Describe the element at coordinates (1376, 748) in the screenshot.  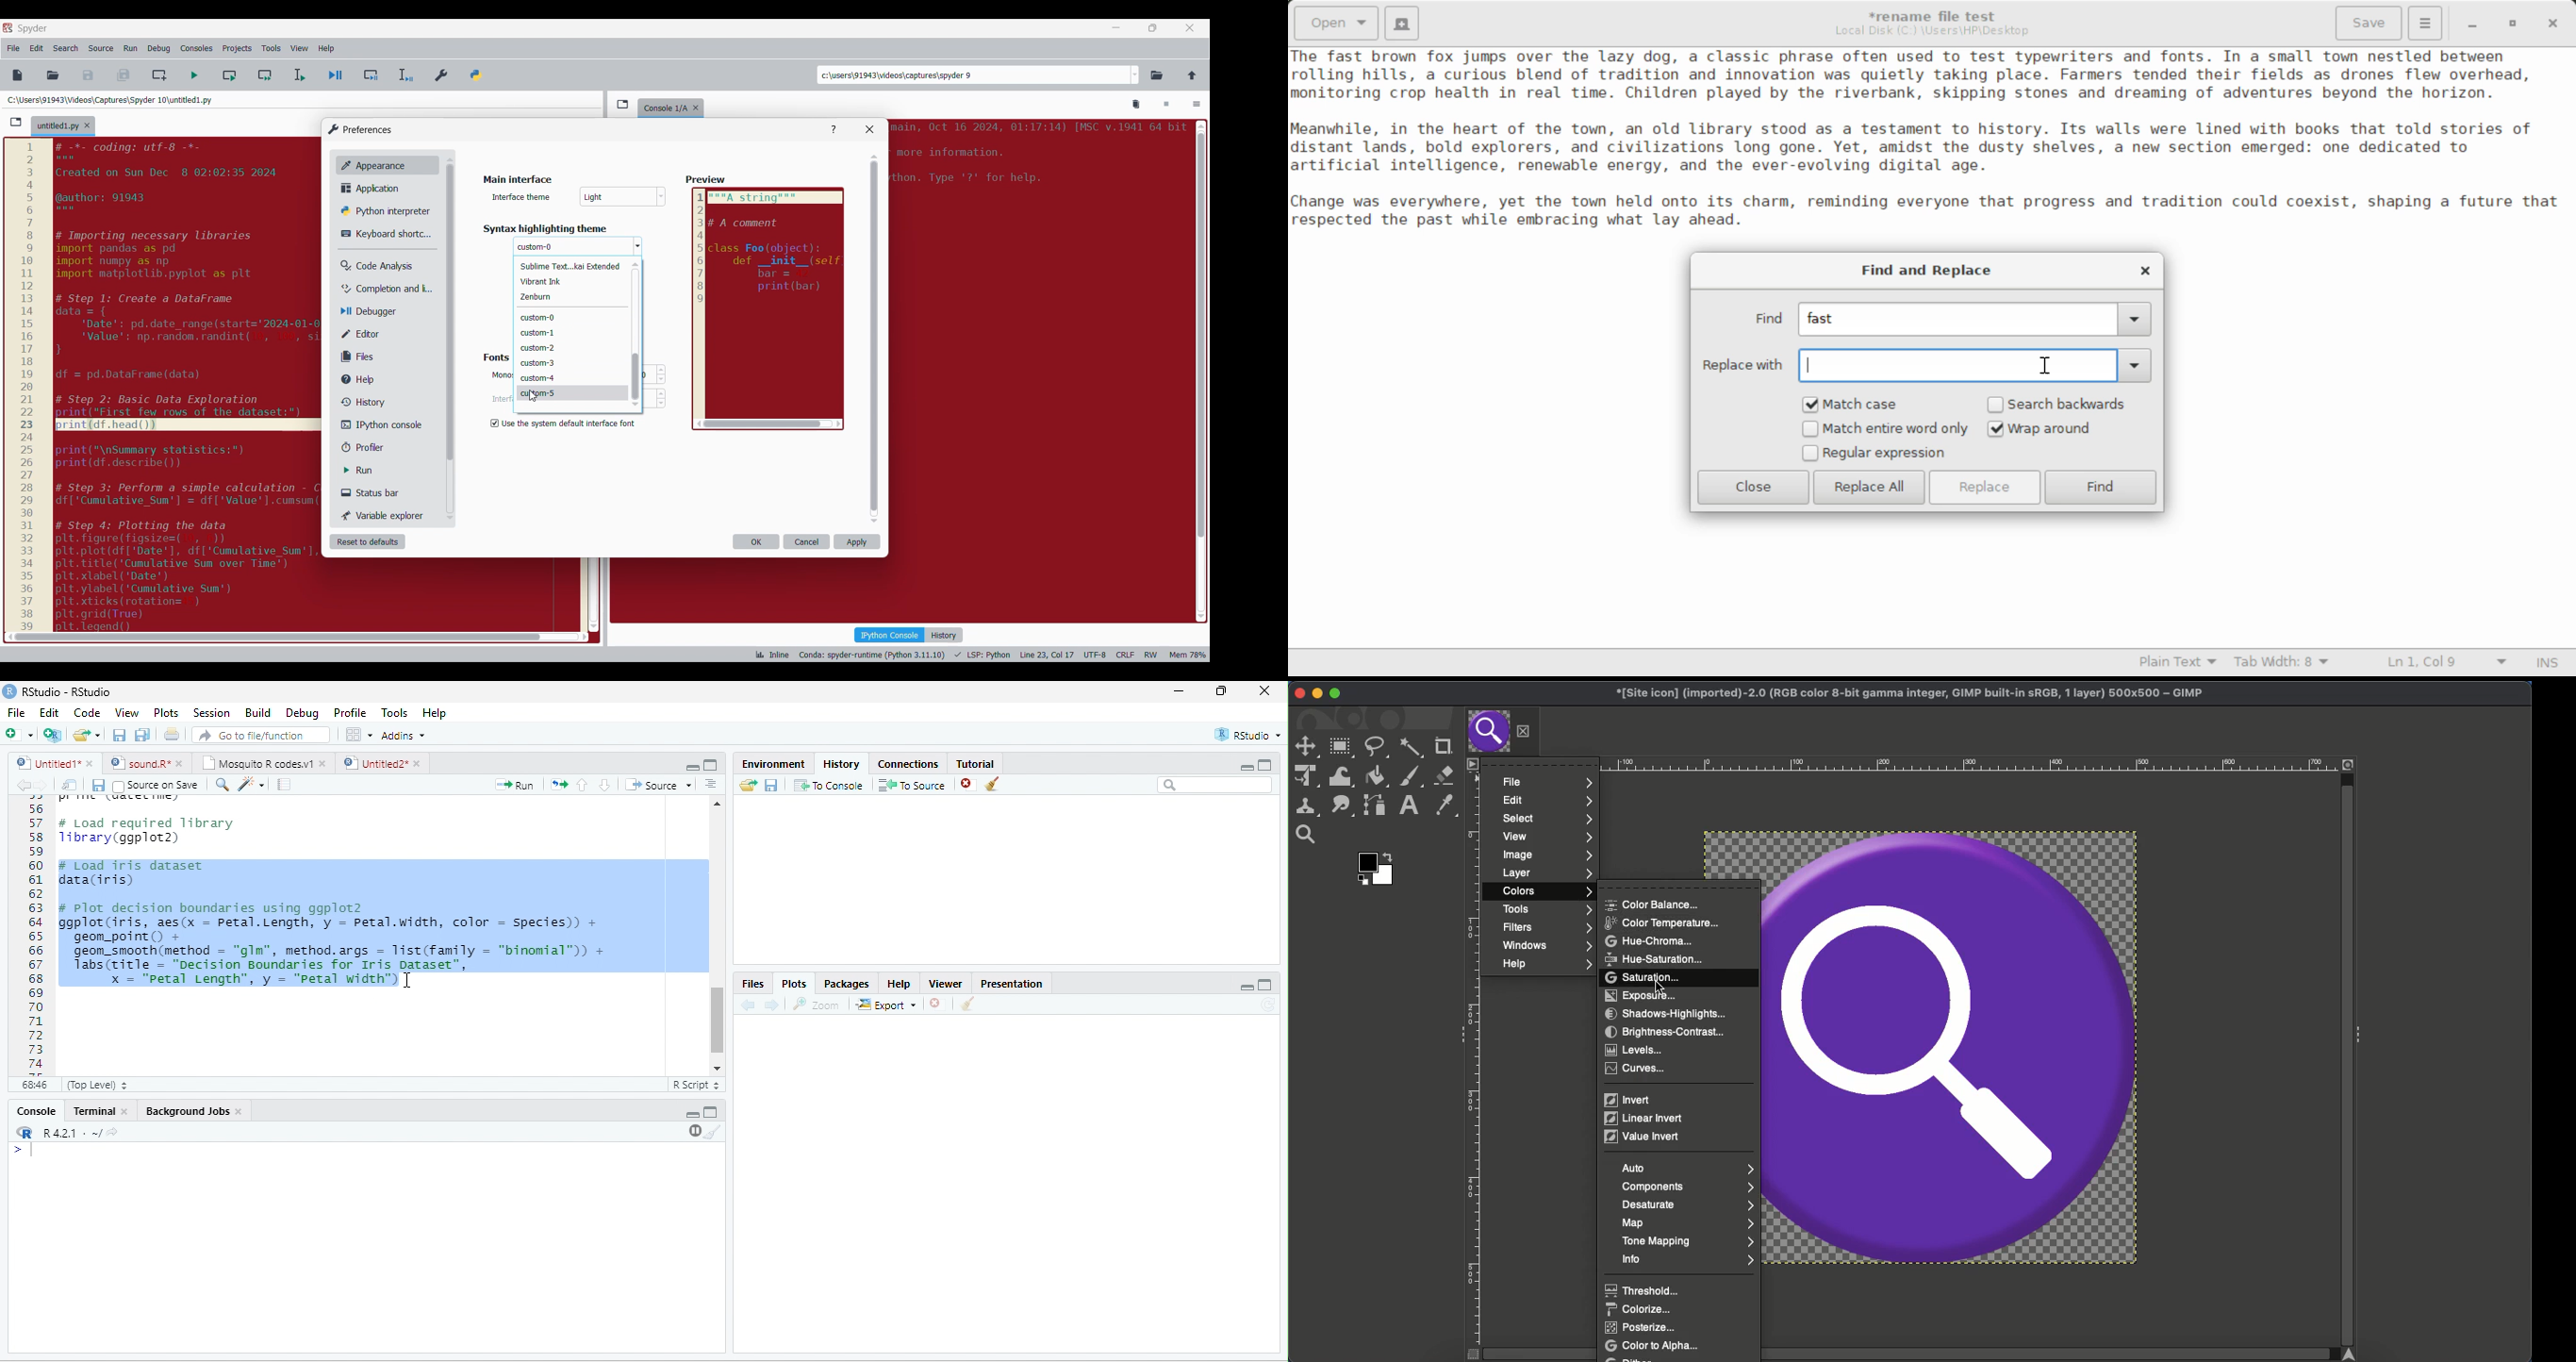
I see `Freeform selector` at that location.